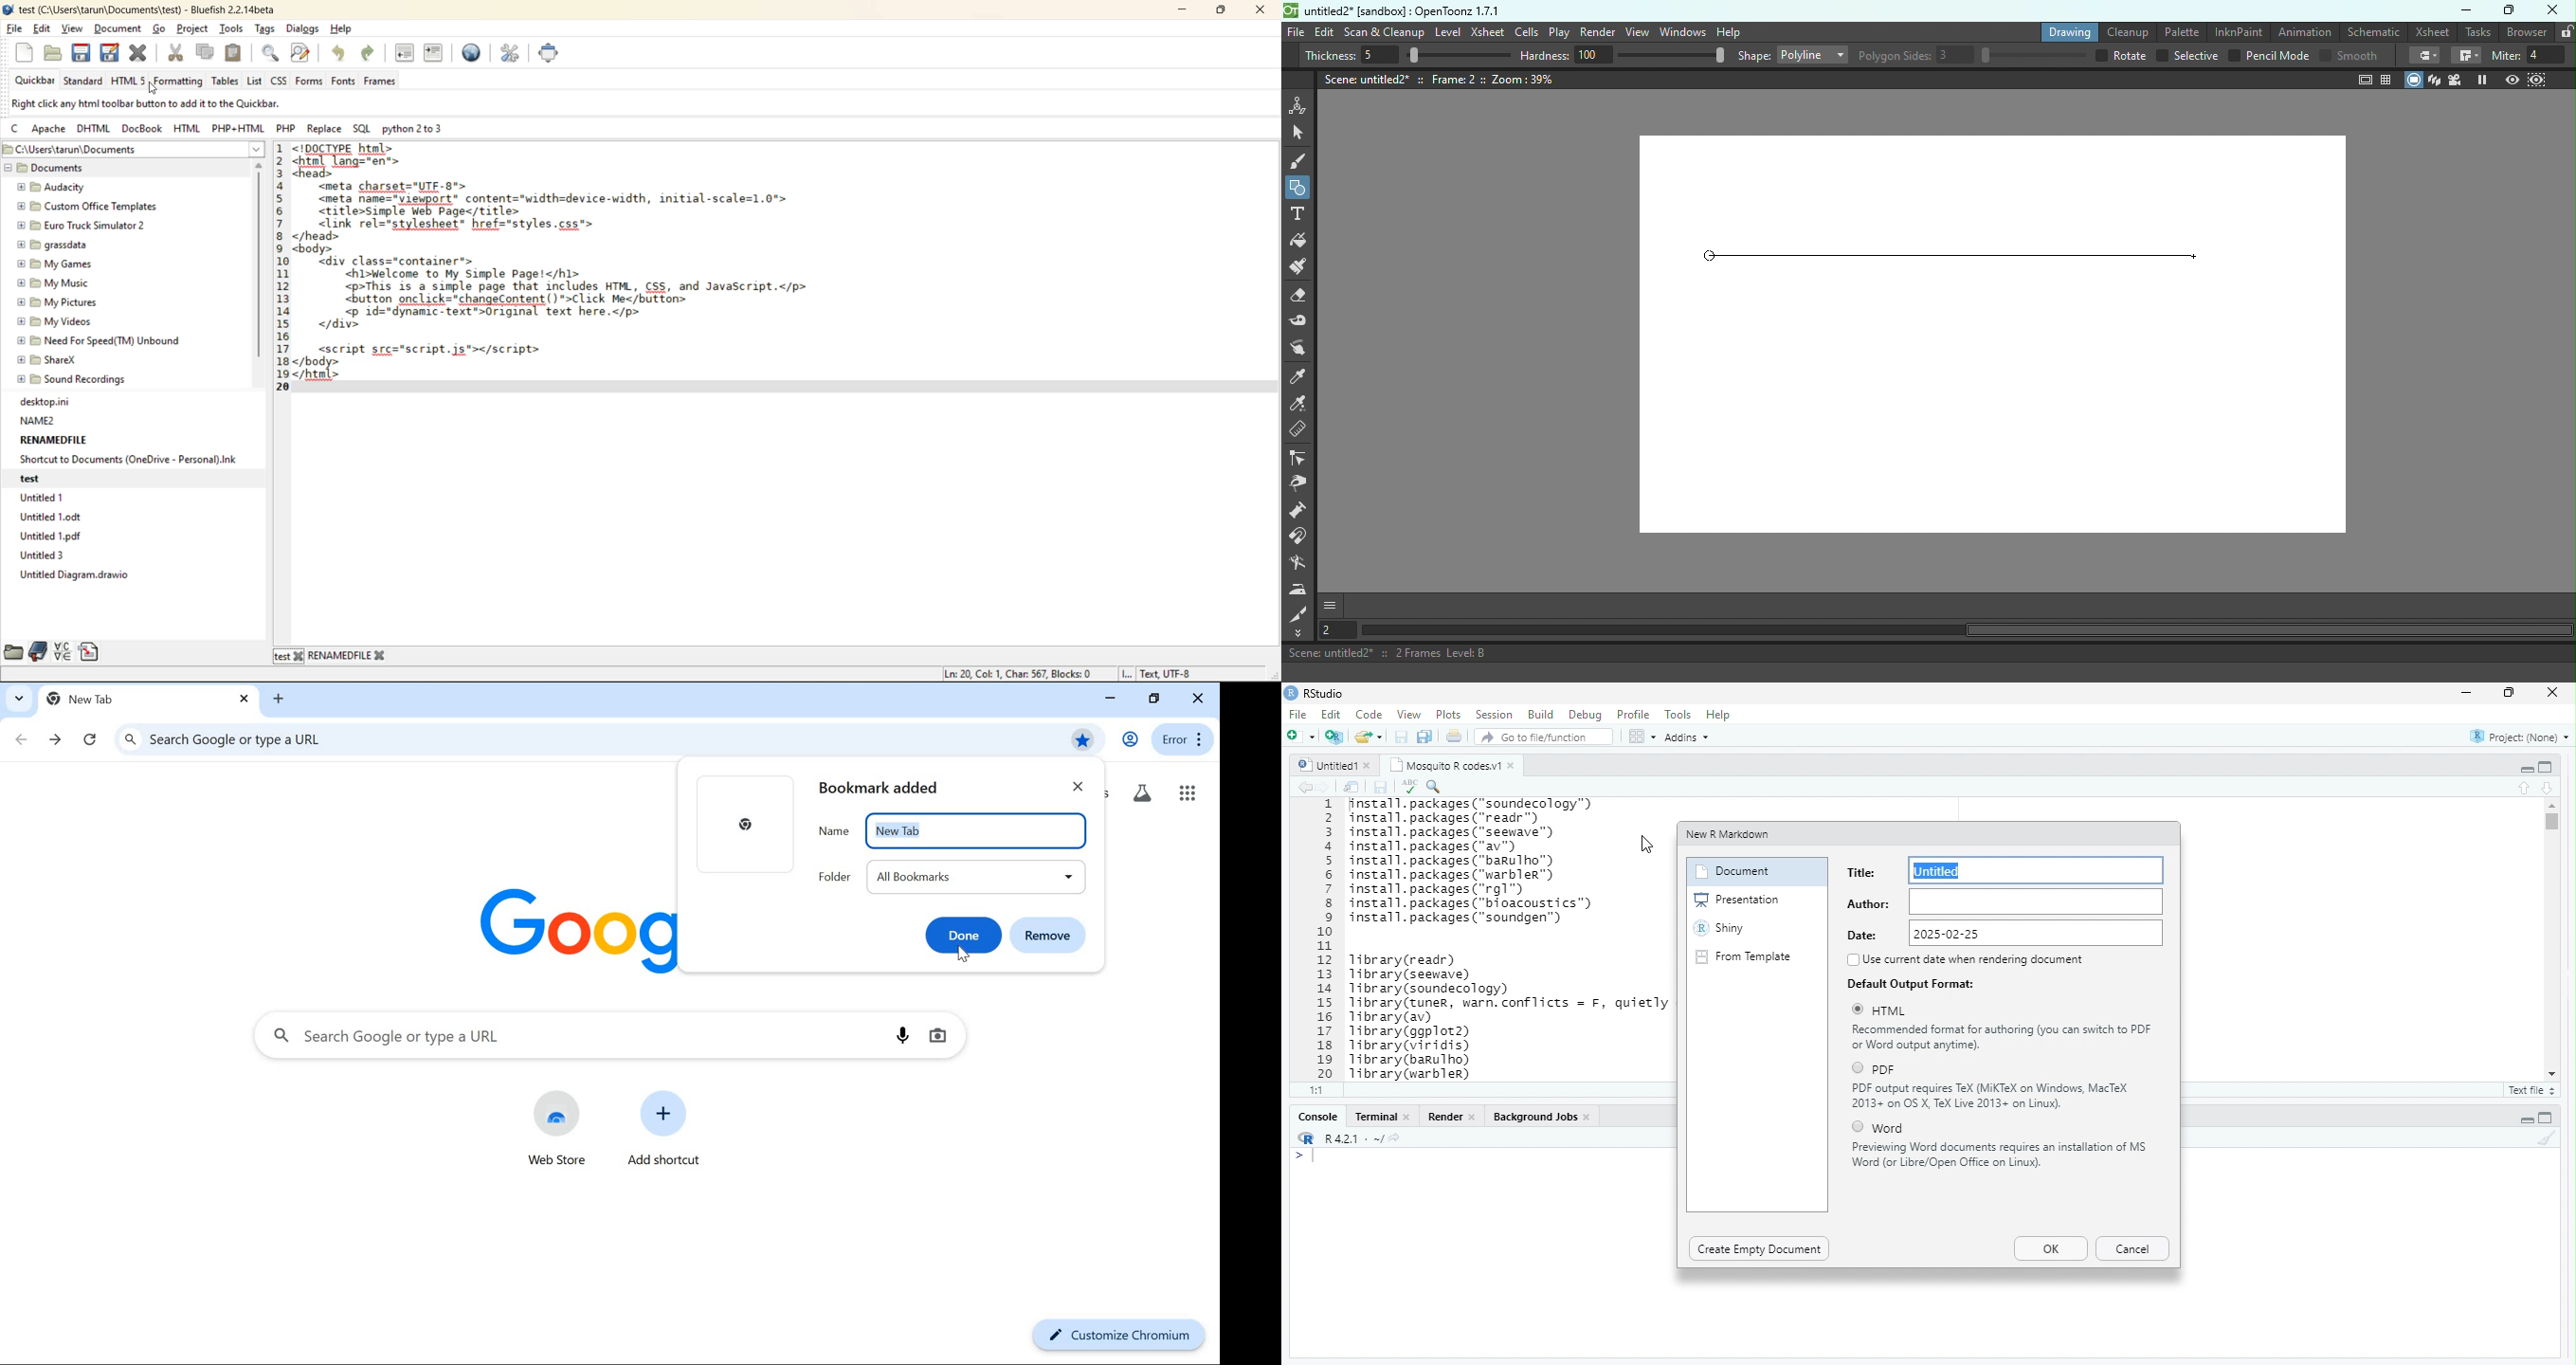  Describe the element at coordinates (1635, 714) in the screenshot. I see `Profile` at that location.